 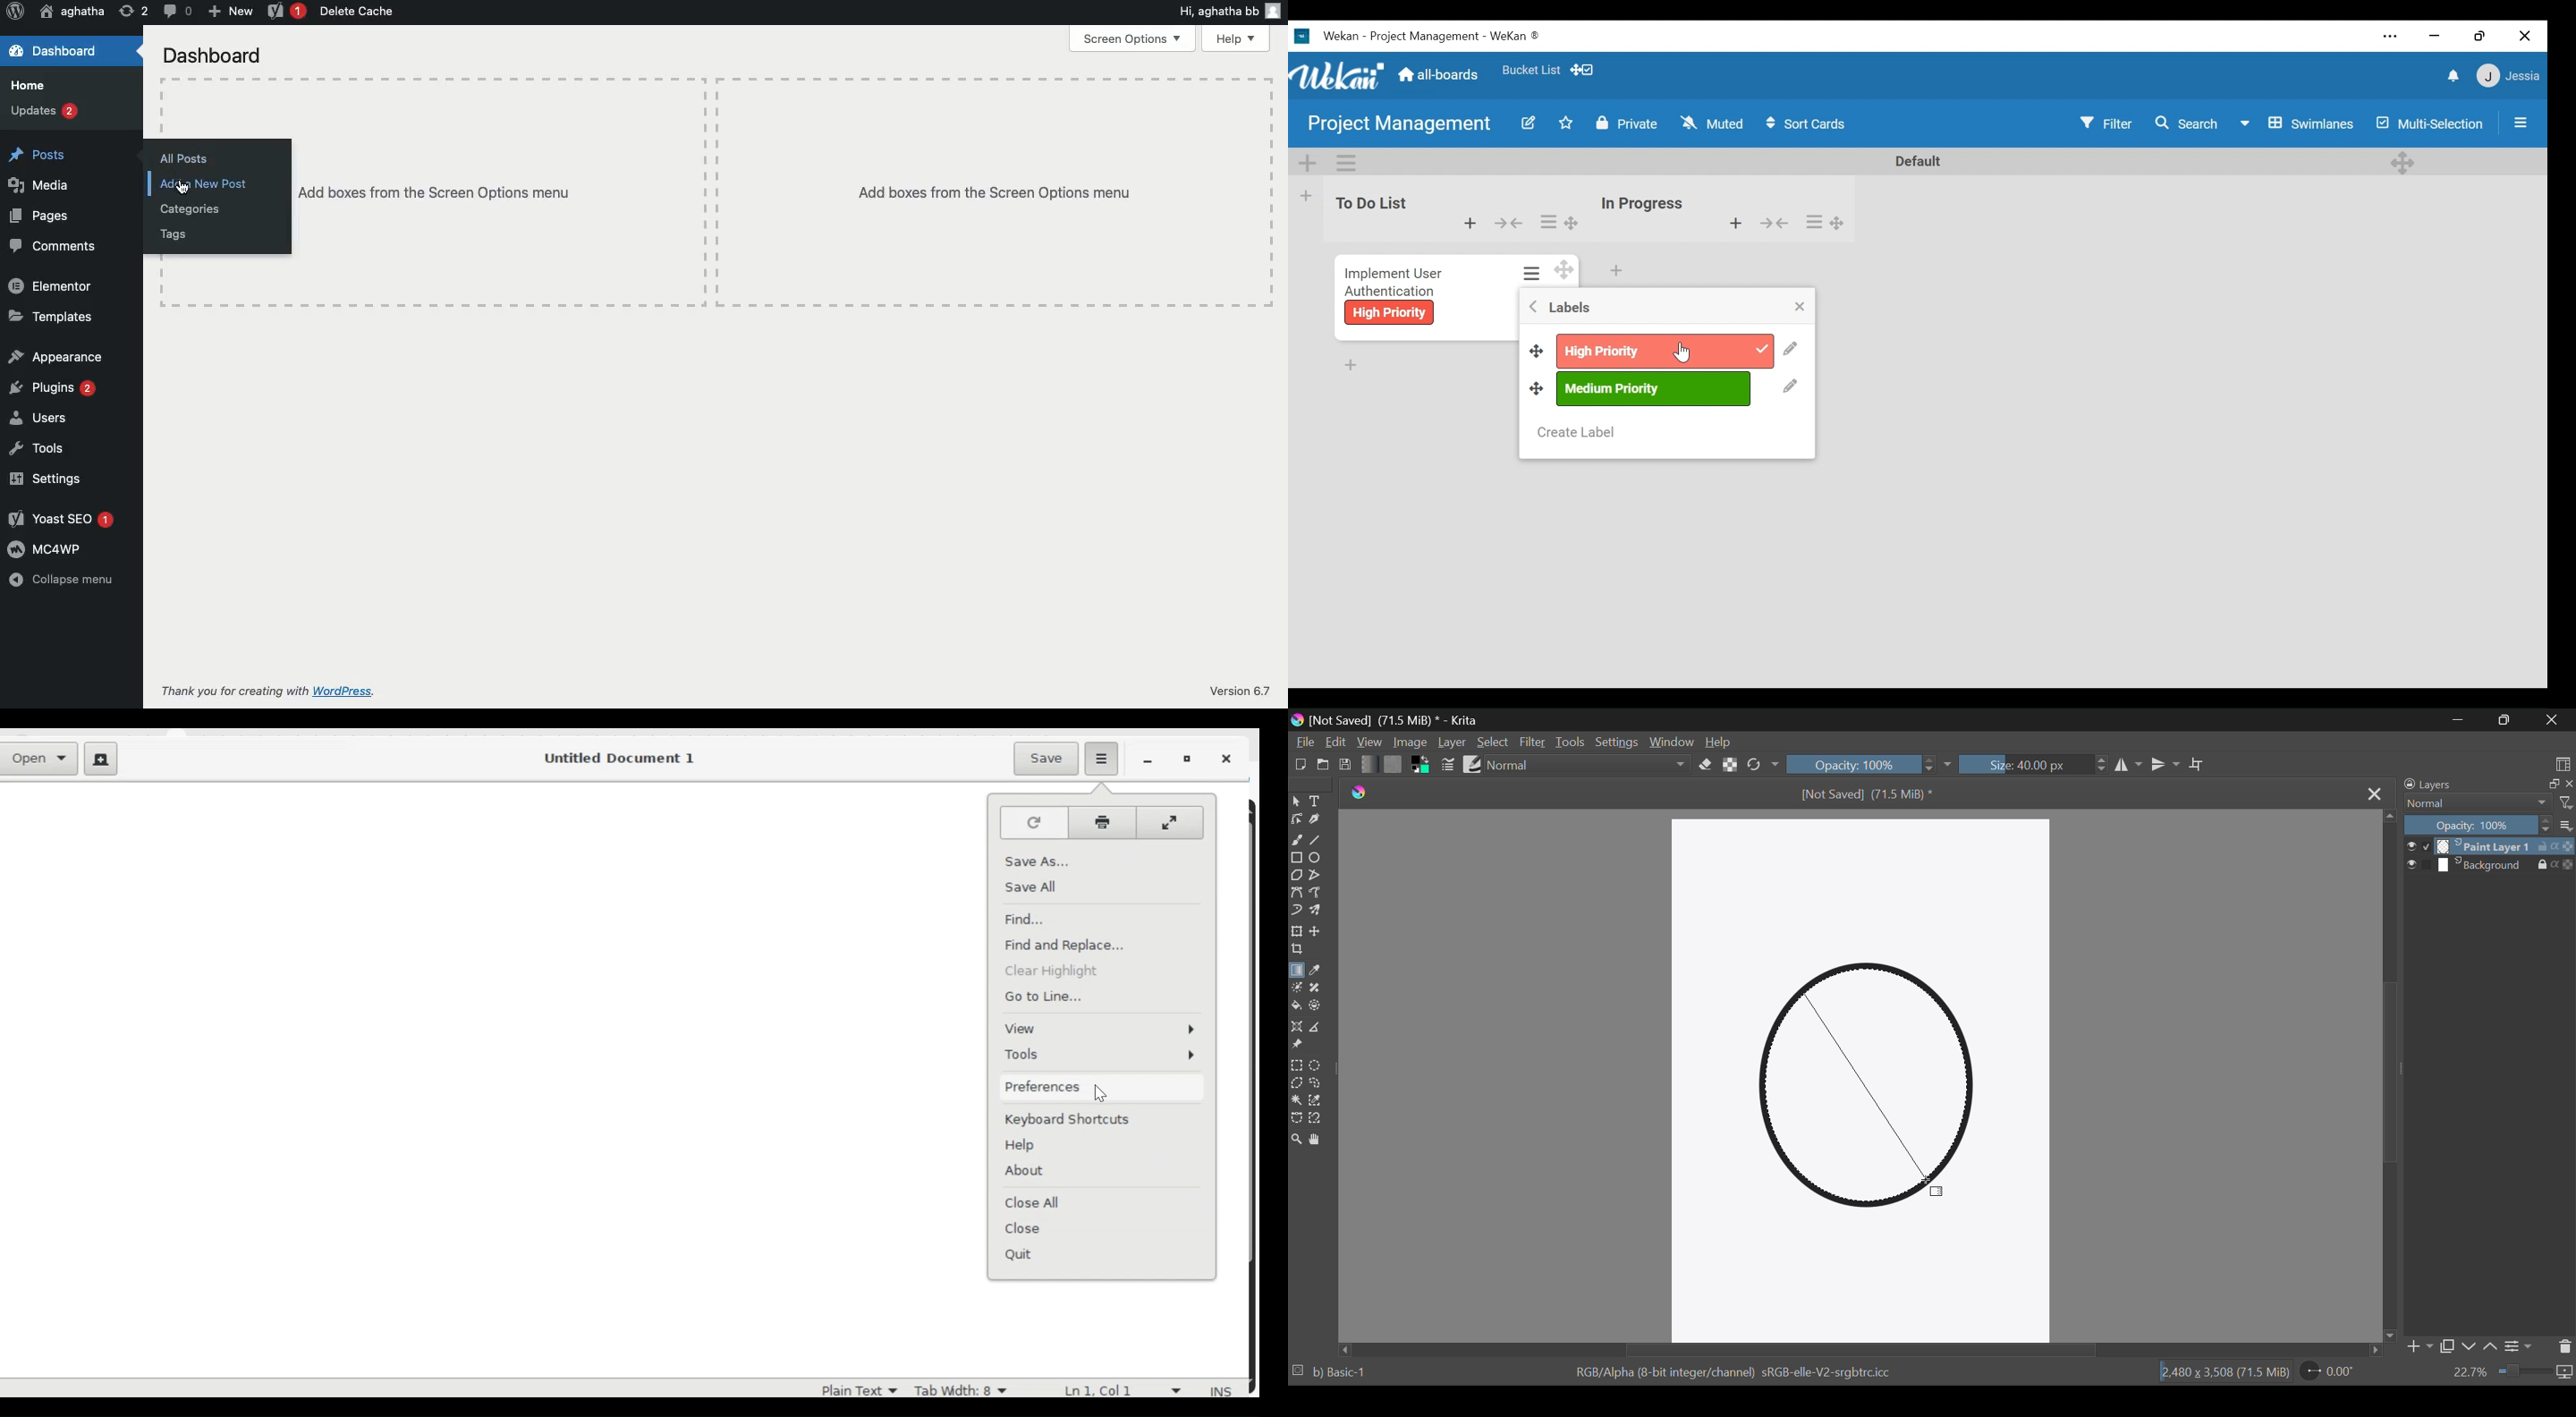 What do you see at coordinates (2420, 864) in the screenshot?
I see `checkbox` at bounding box center [2420, 864].